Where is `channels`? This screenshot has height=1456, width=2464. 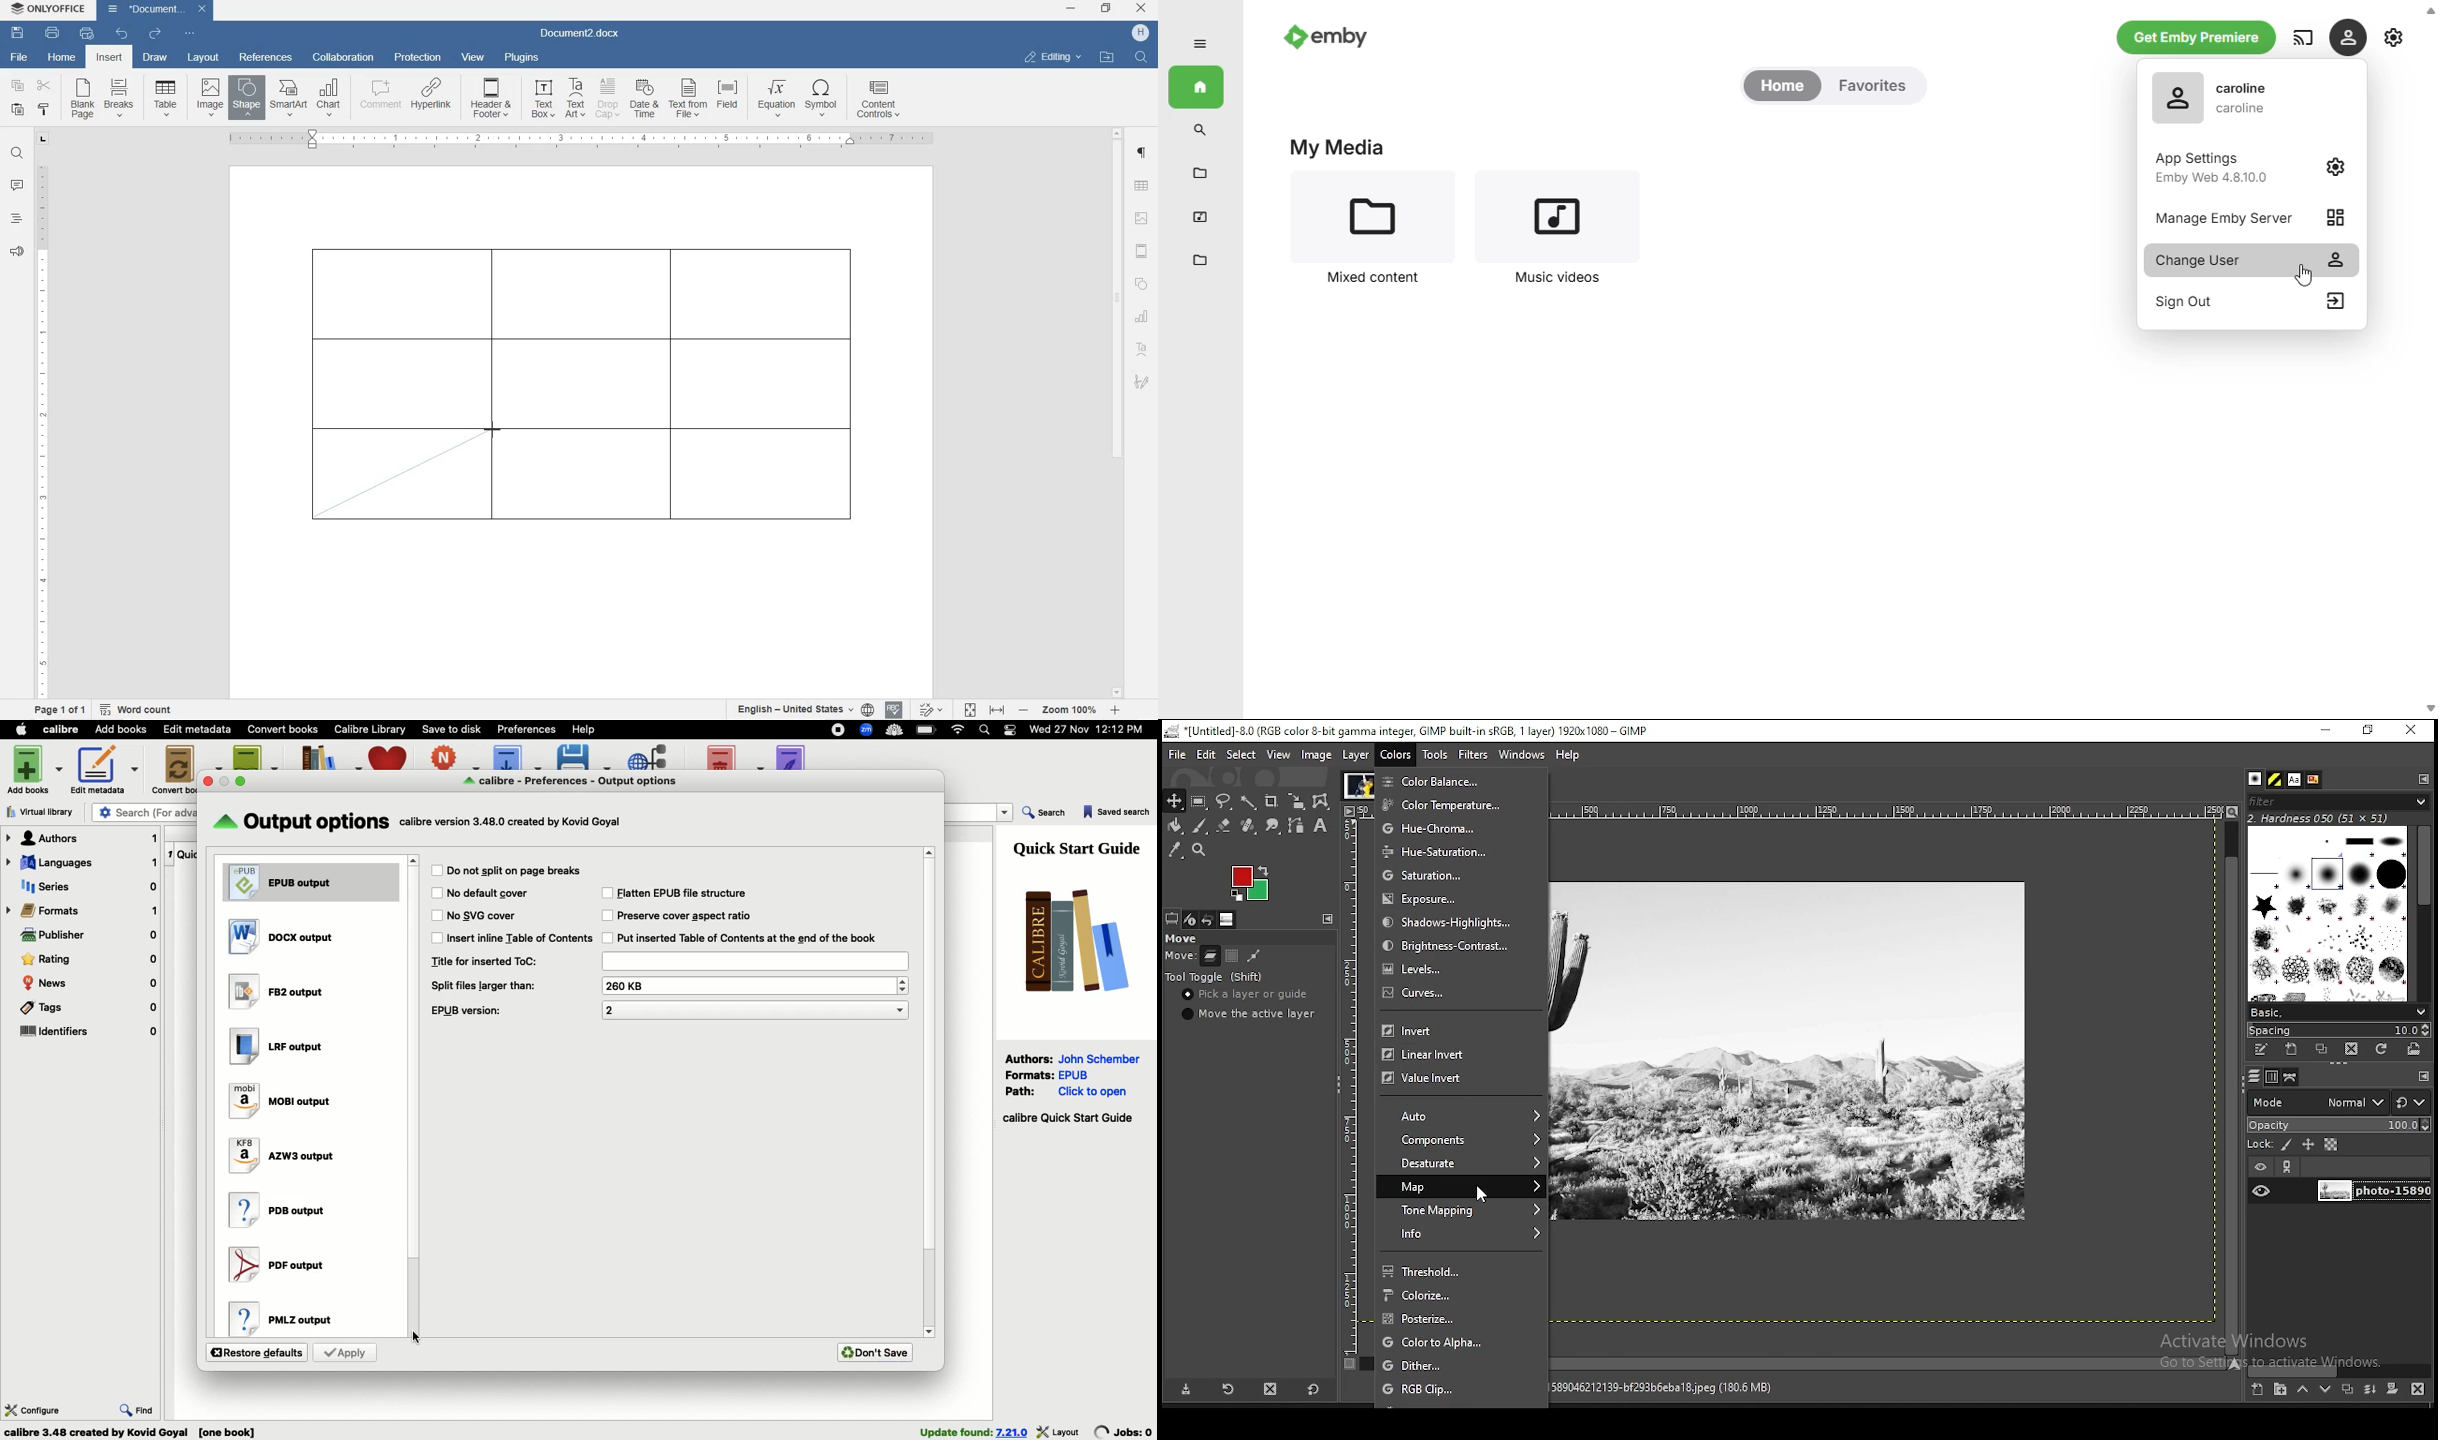
channels is located at coordinates (2274, 1077).